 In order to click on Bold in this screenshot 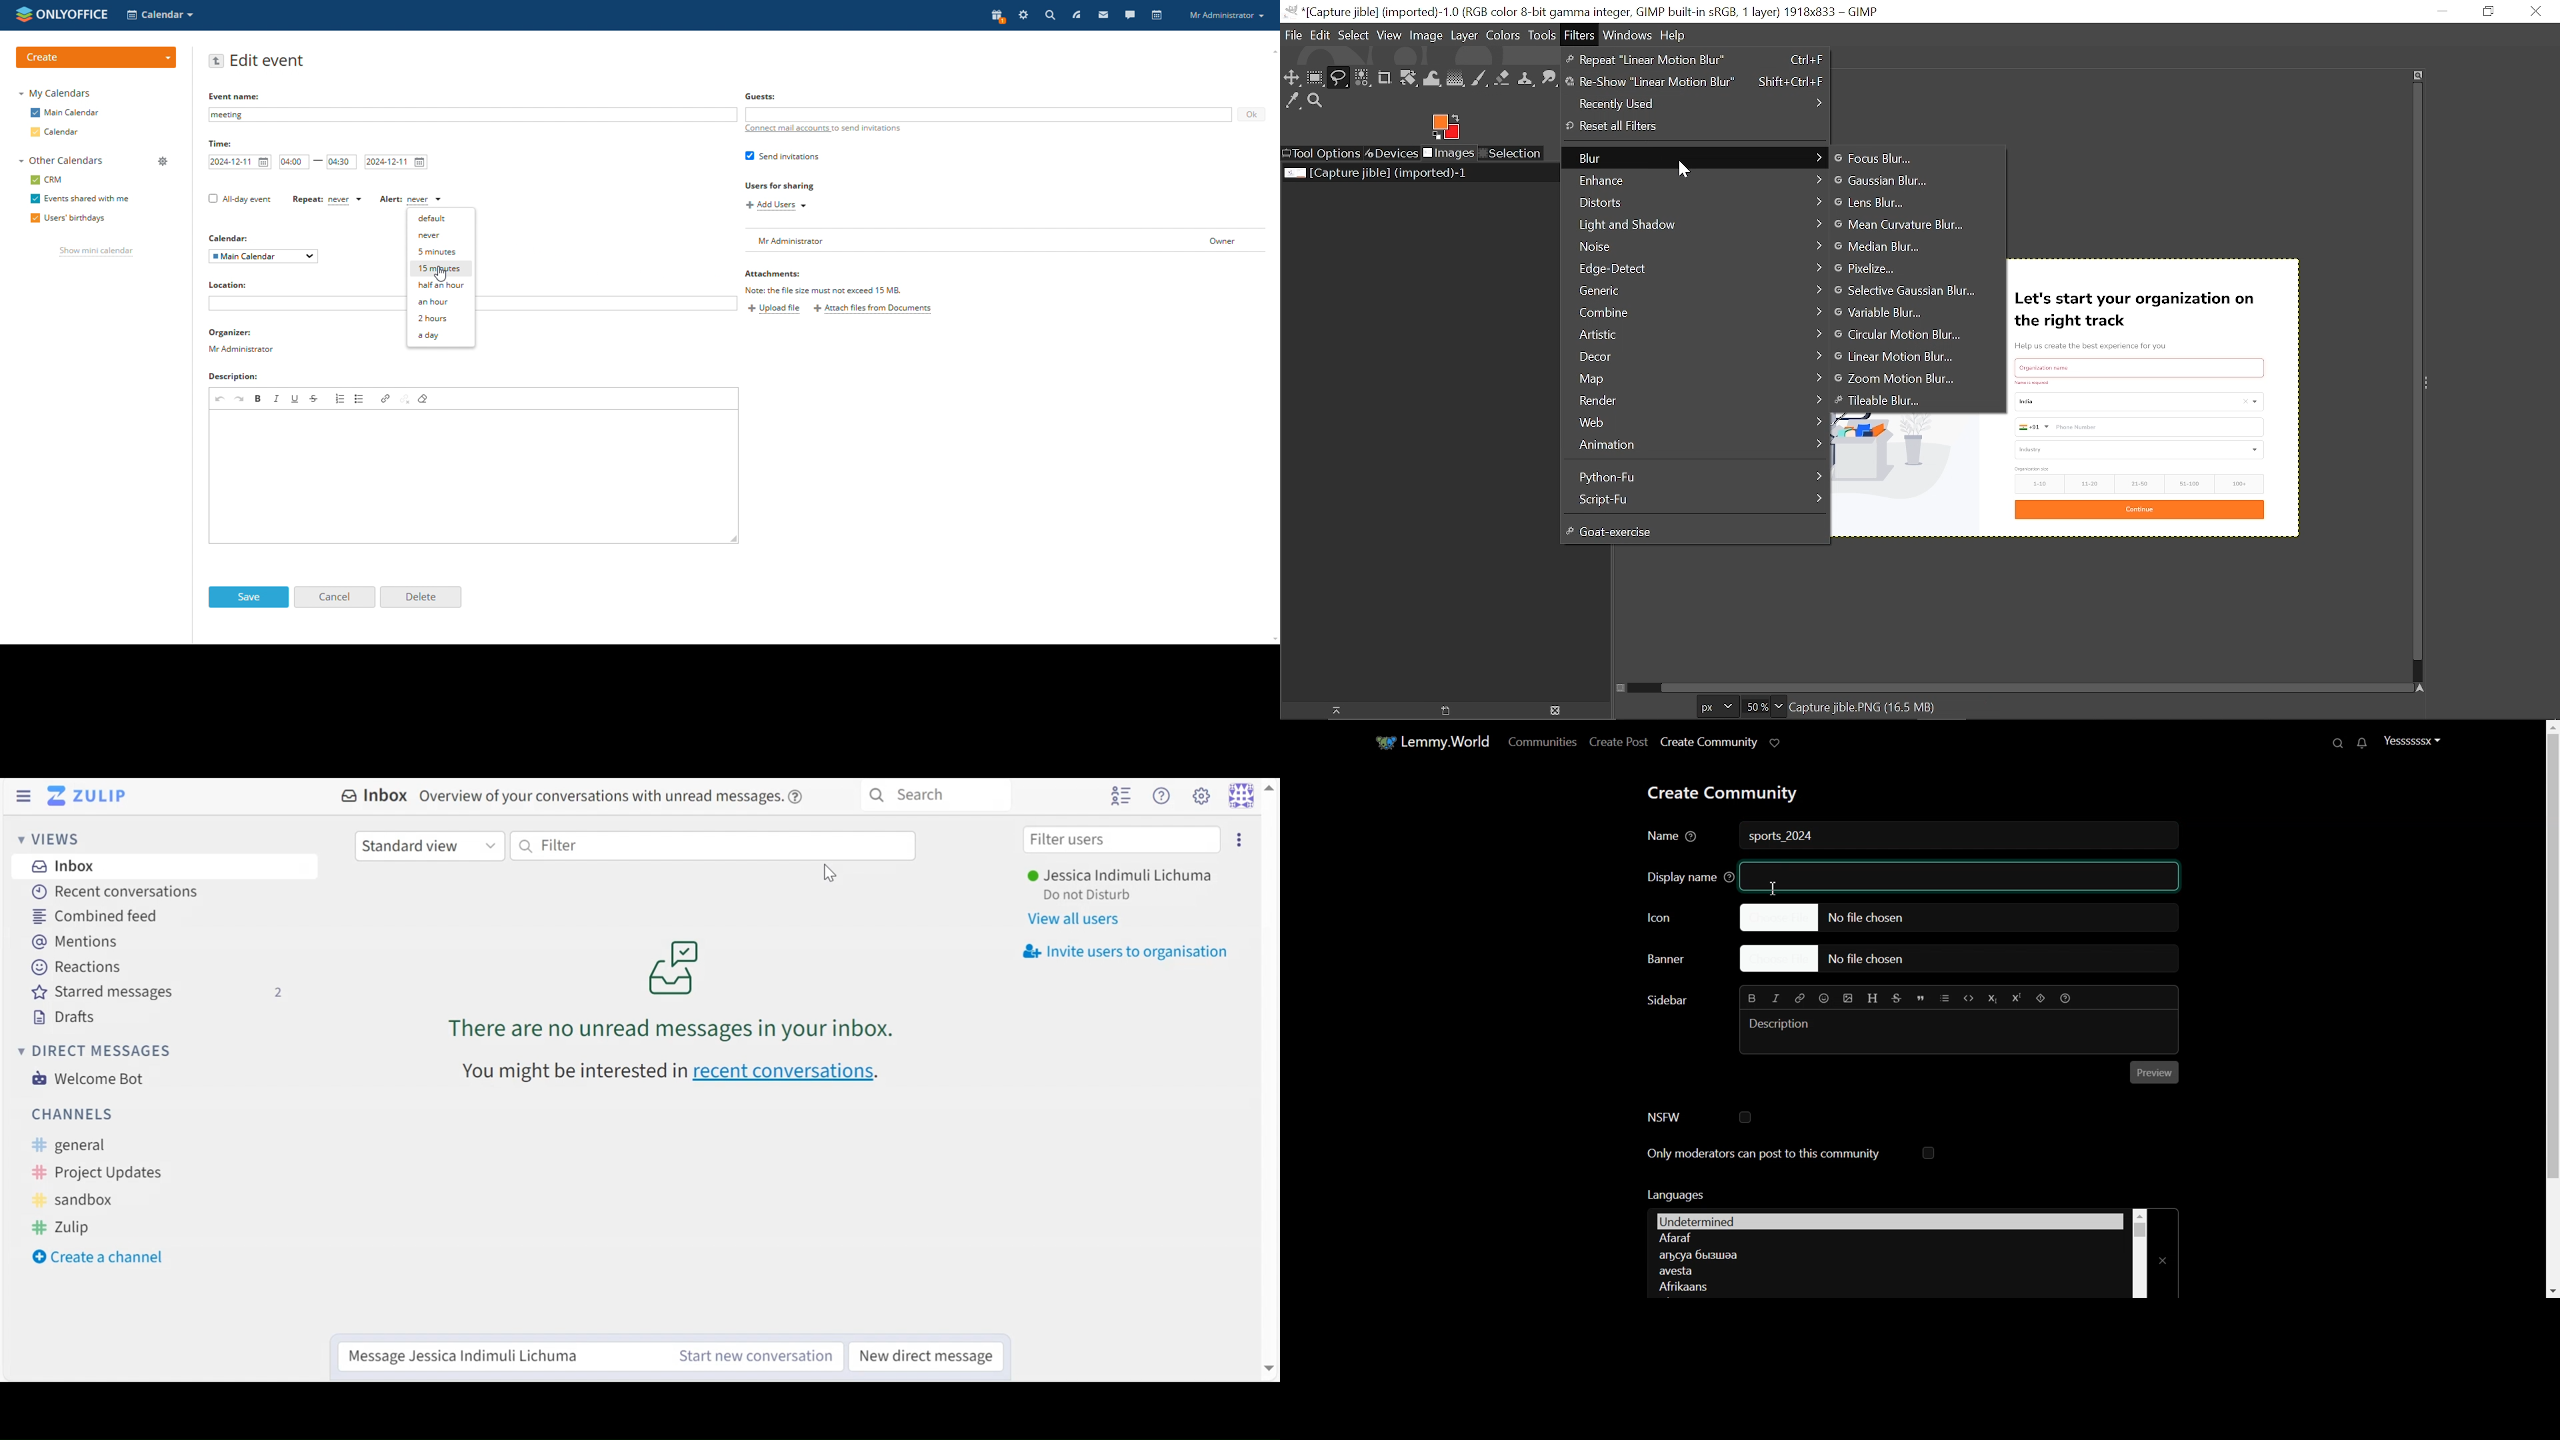, I will do `click(1753, 997)`.